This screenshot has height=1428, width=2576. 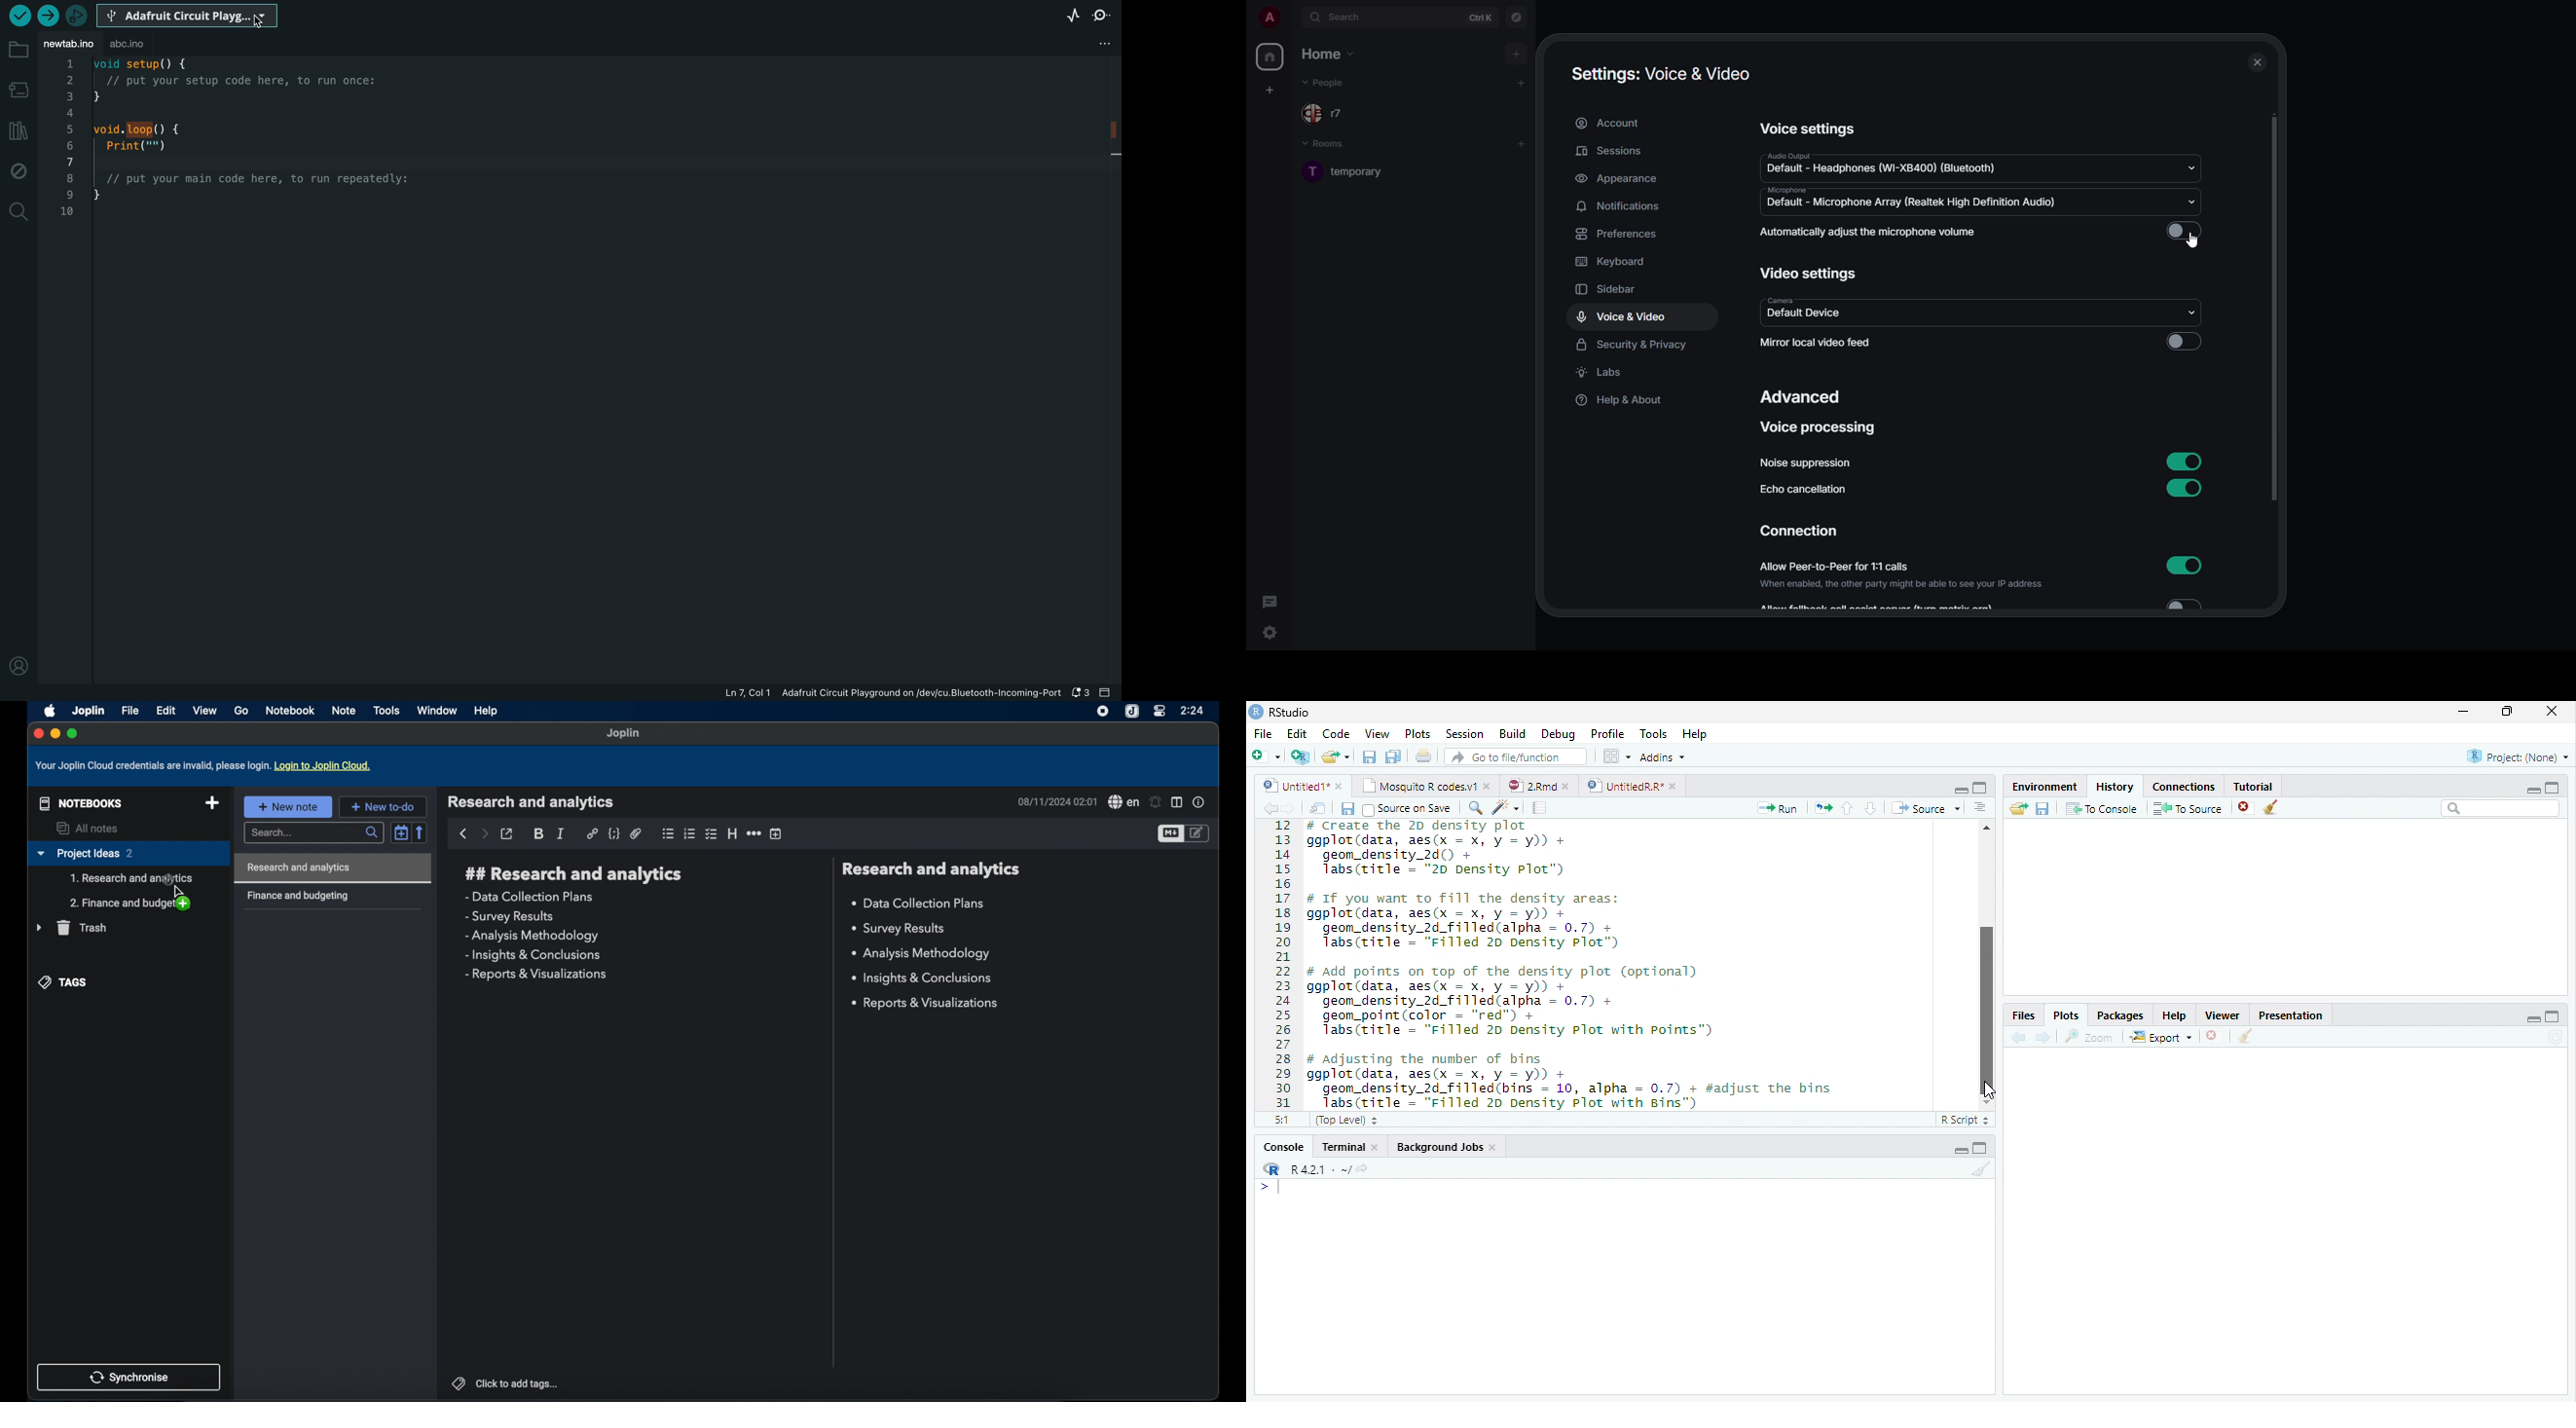 I want to click on 5:1, so click(x=1278, y=1120).